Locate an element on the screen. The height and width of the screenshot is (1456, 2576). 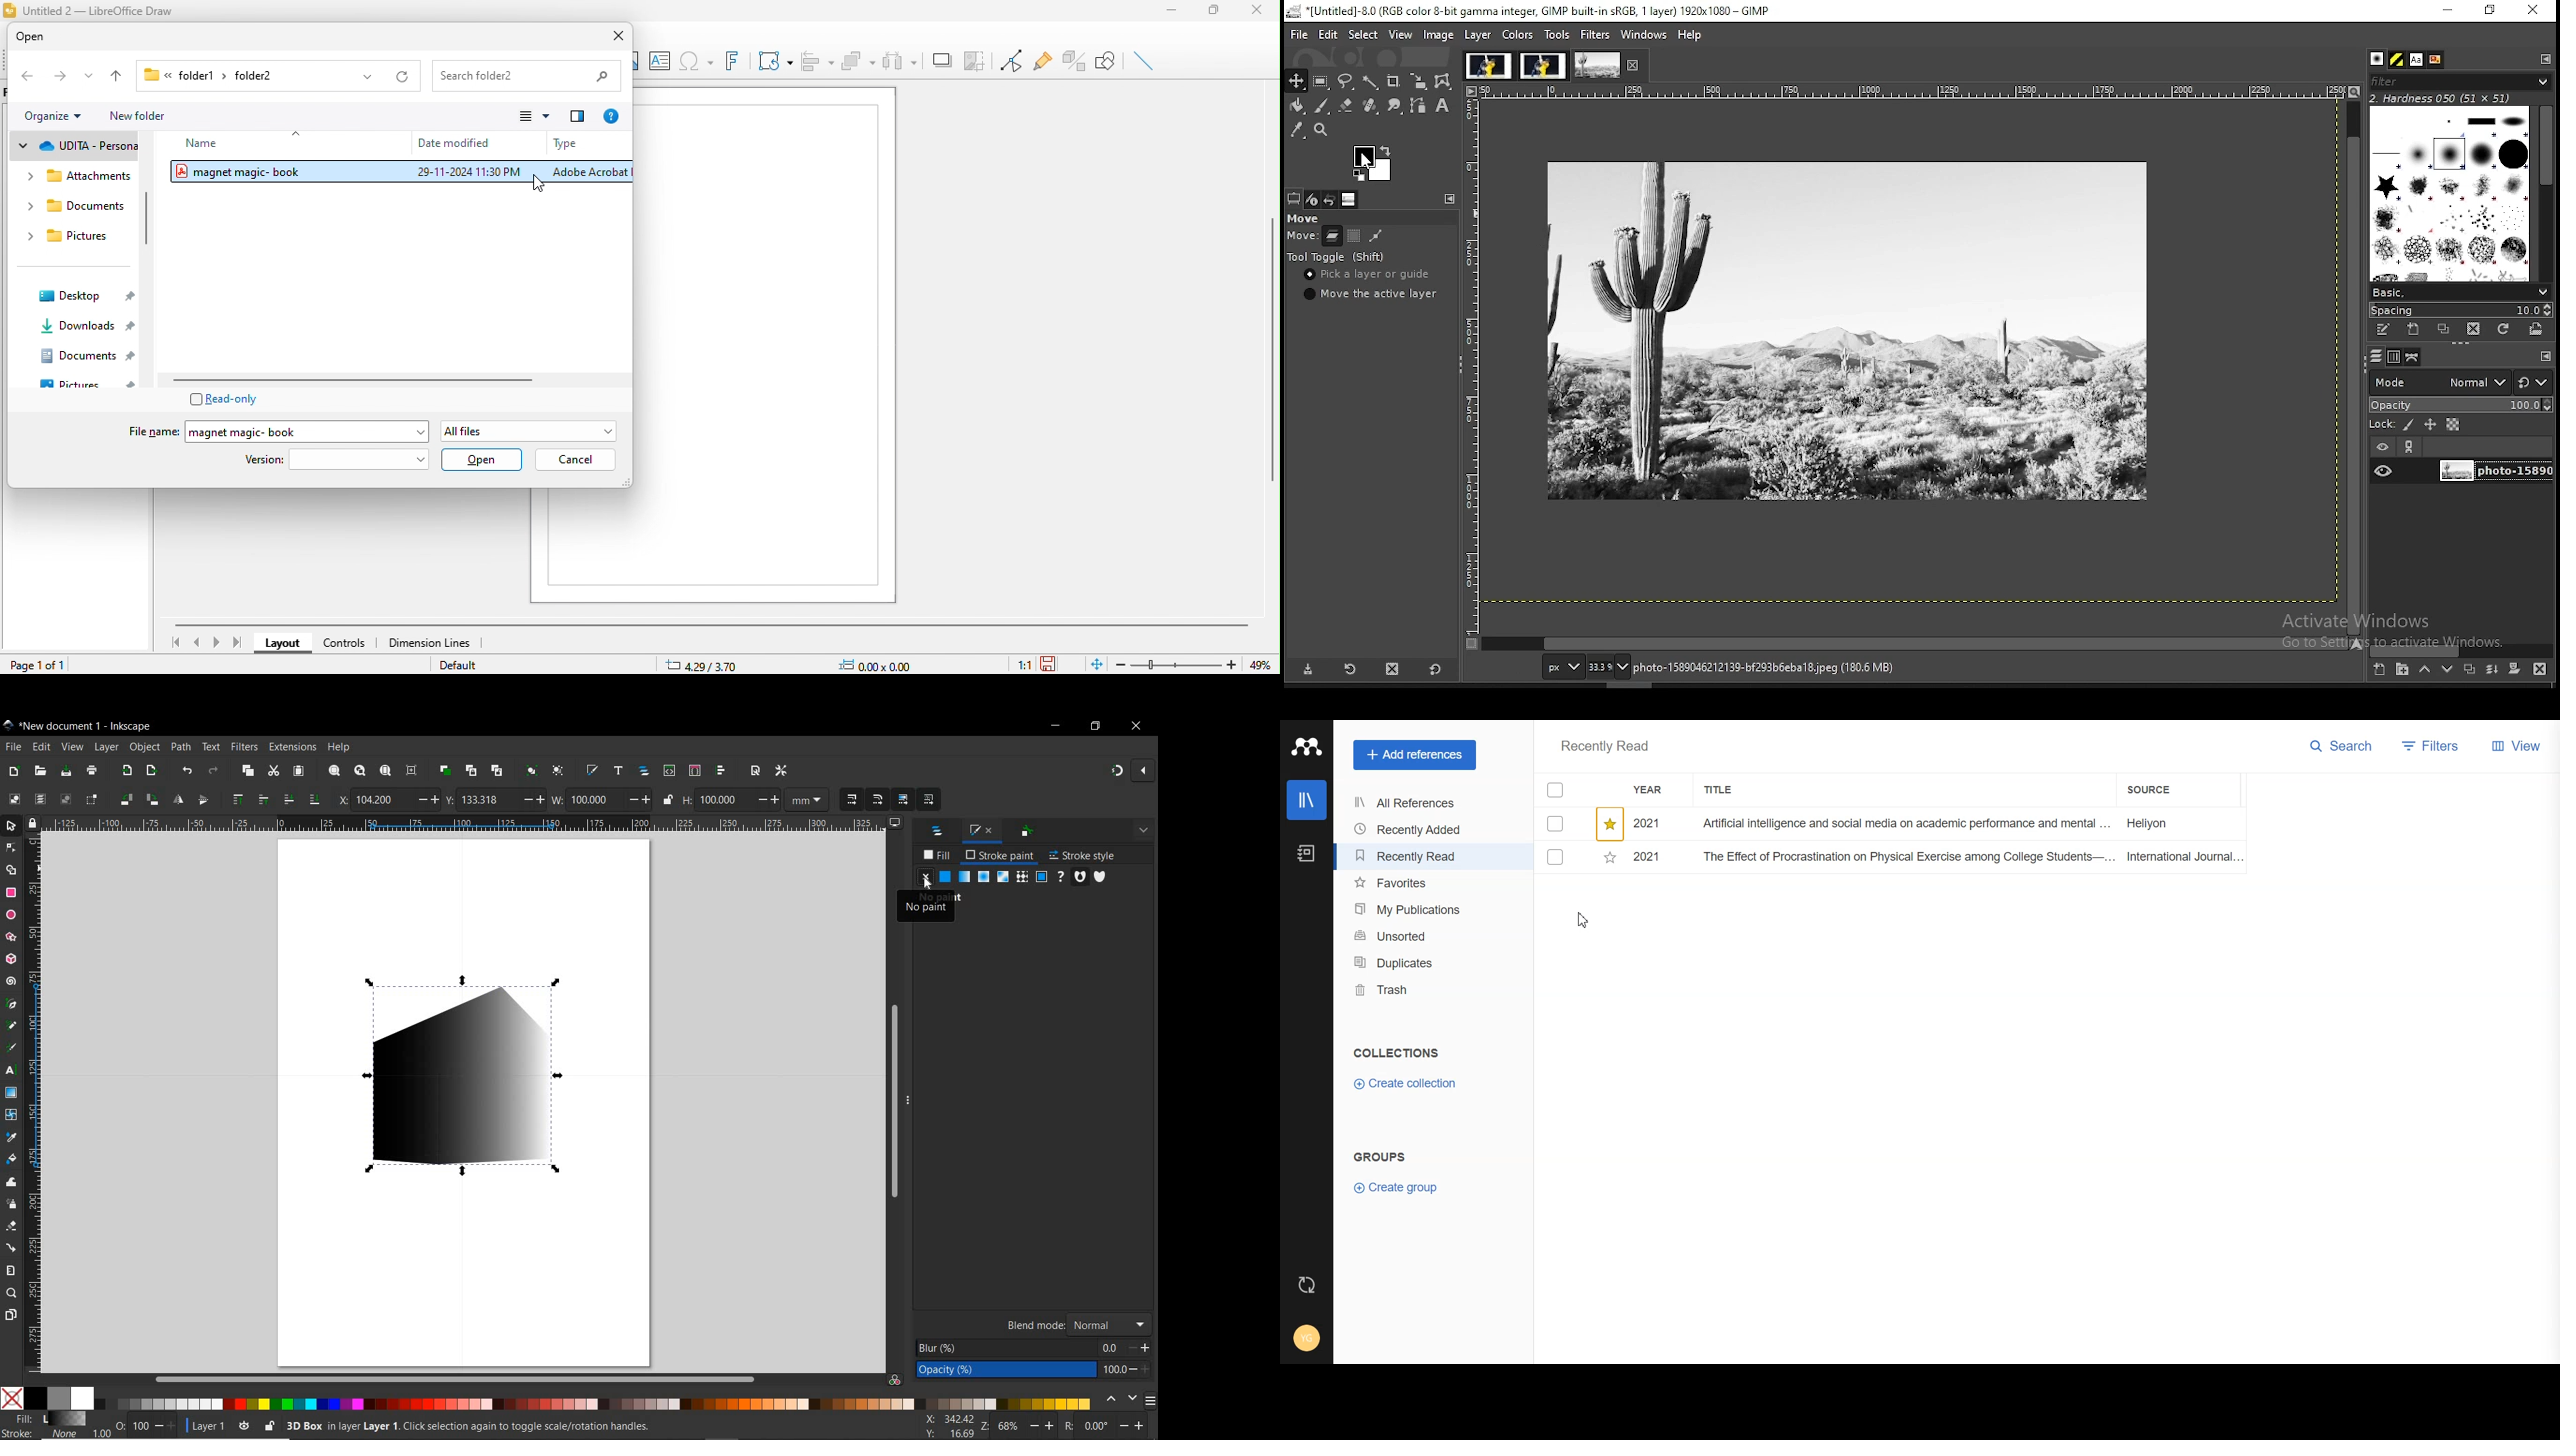
ROTATION is located at coordinates (1068, 1426).